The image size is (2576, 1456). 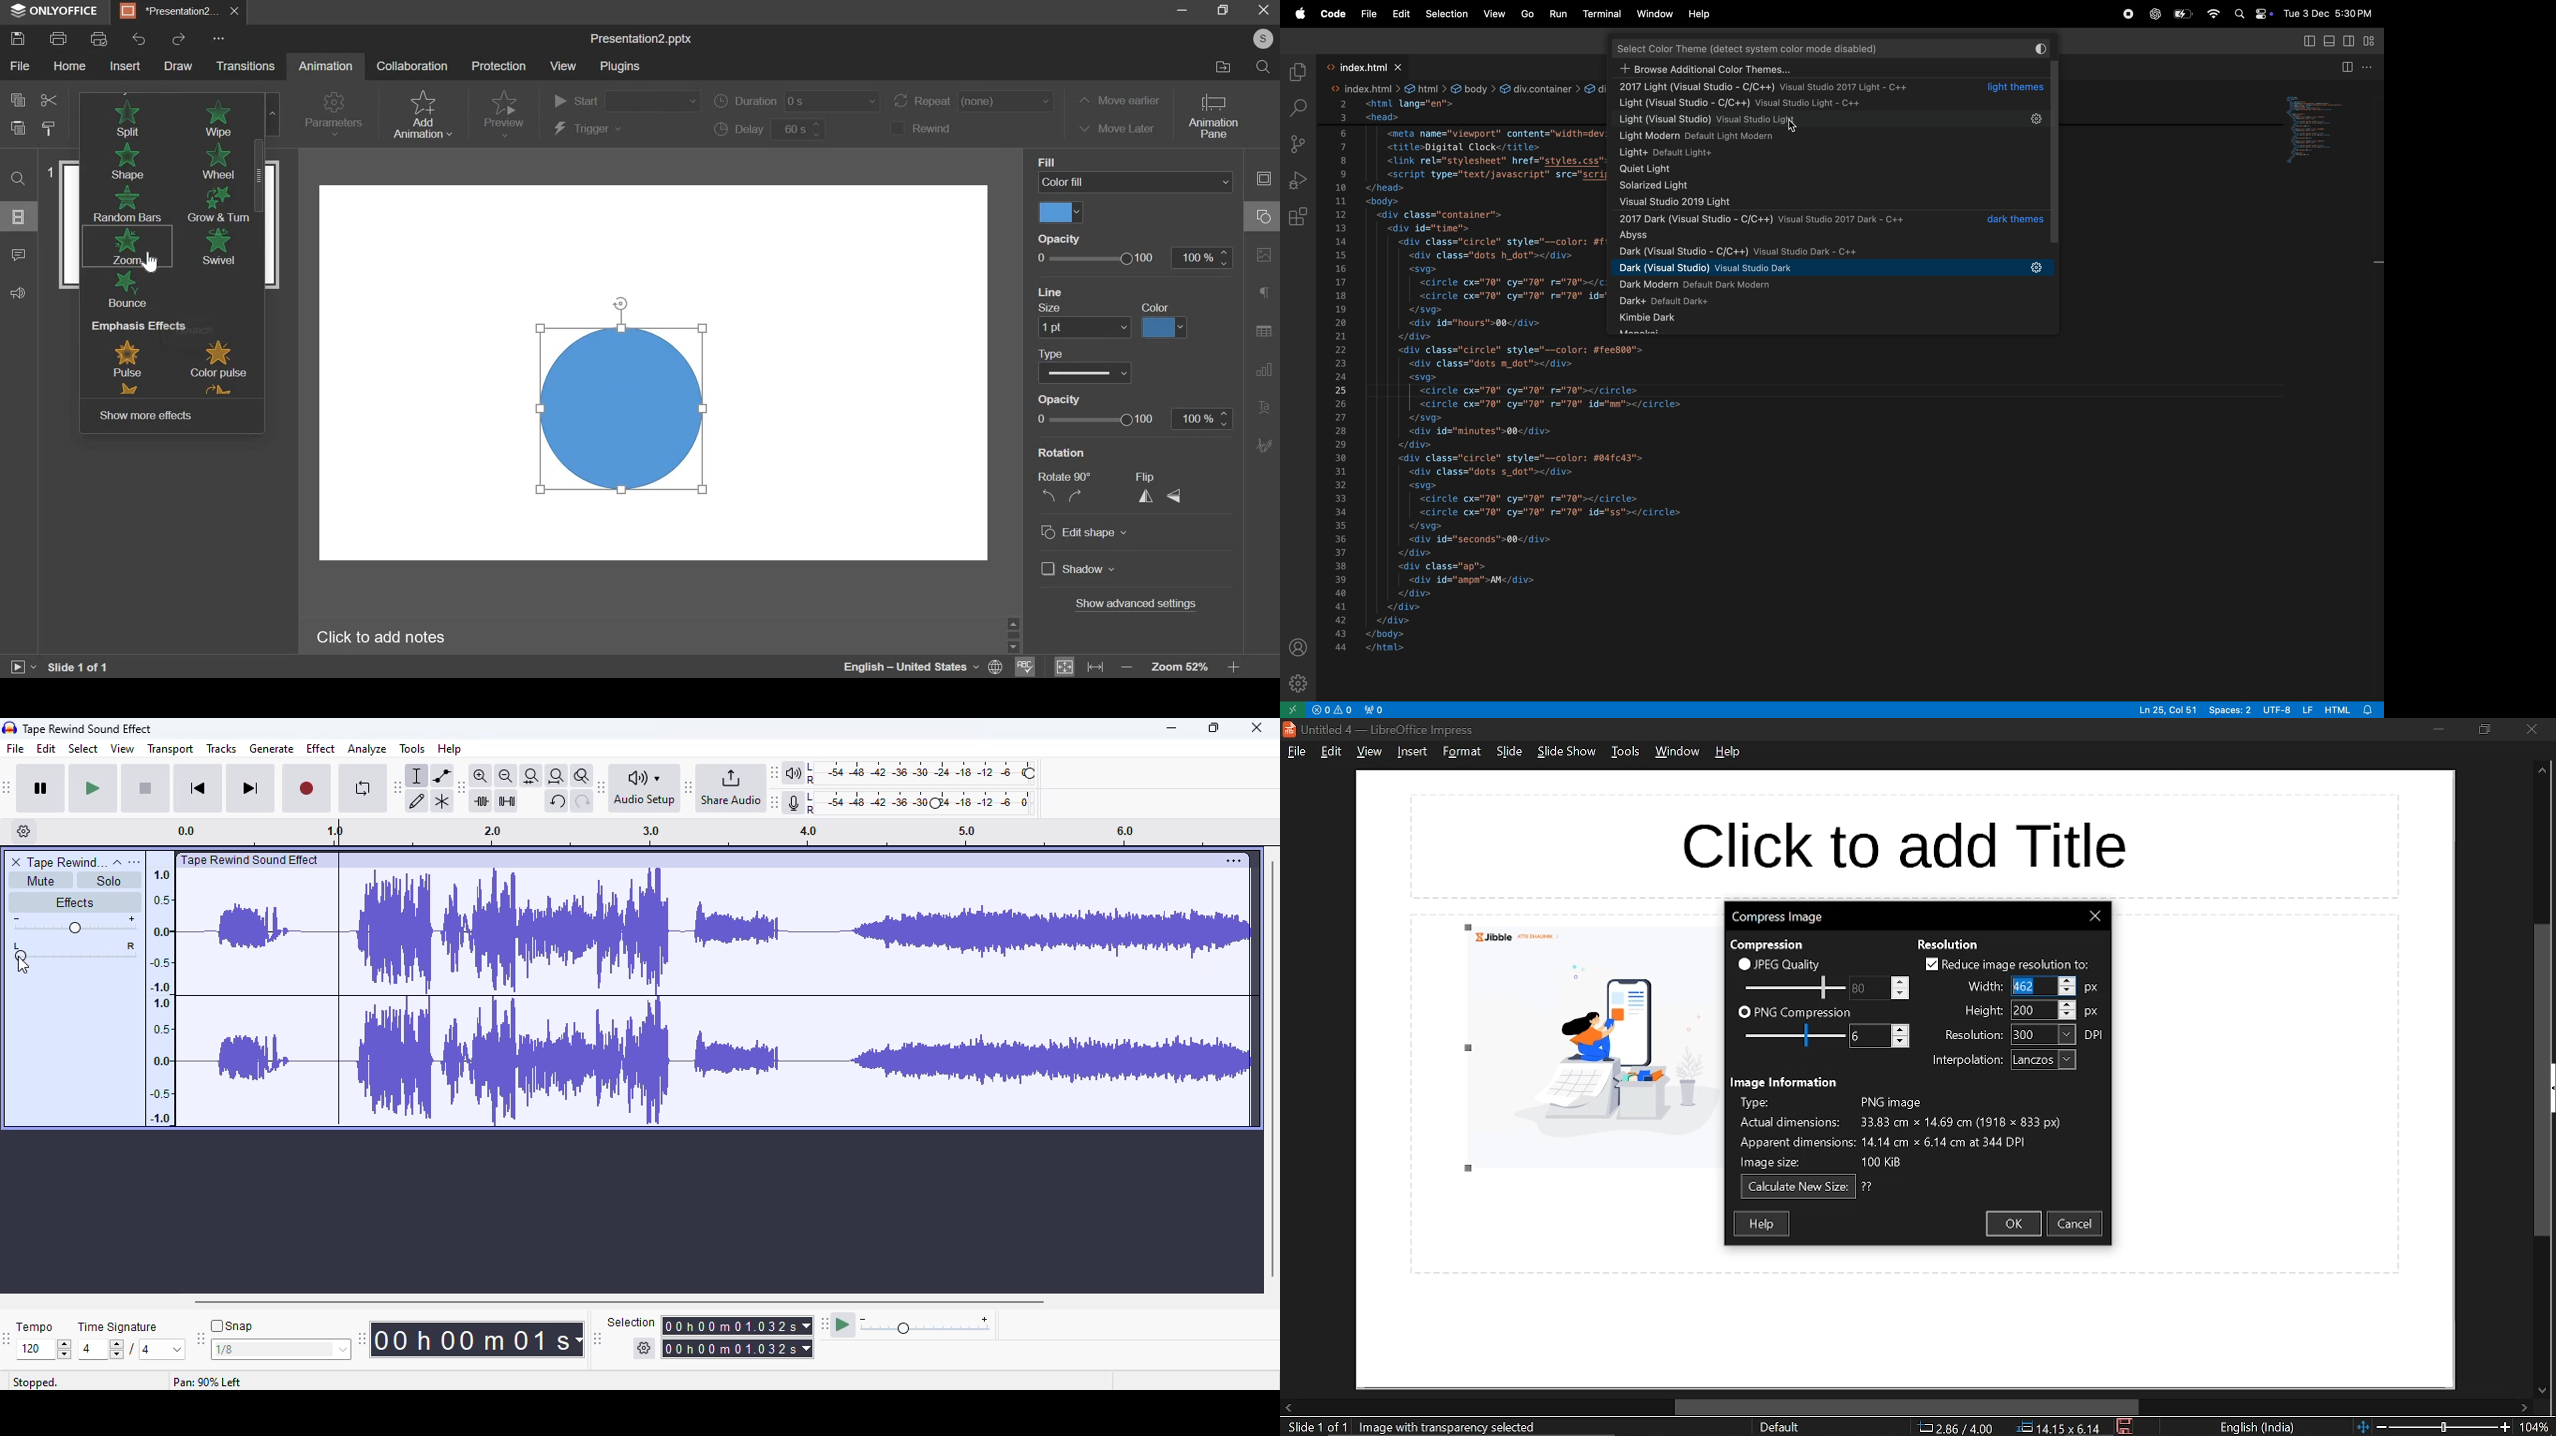 What do you see at coordinates (206, 1383) in the screenshot?
I see `Pan 90% left` at bounding box center [206, 1383].